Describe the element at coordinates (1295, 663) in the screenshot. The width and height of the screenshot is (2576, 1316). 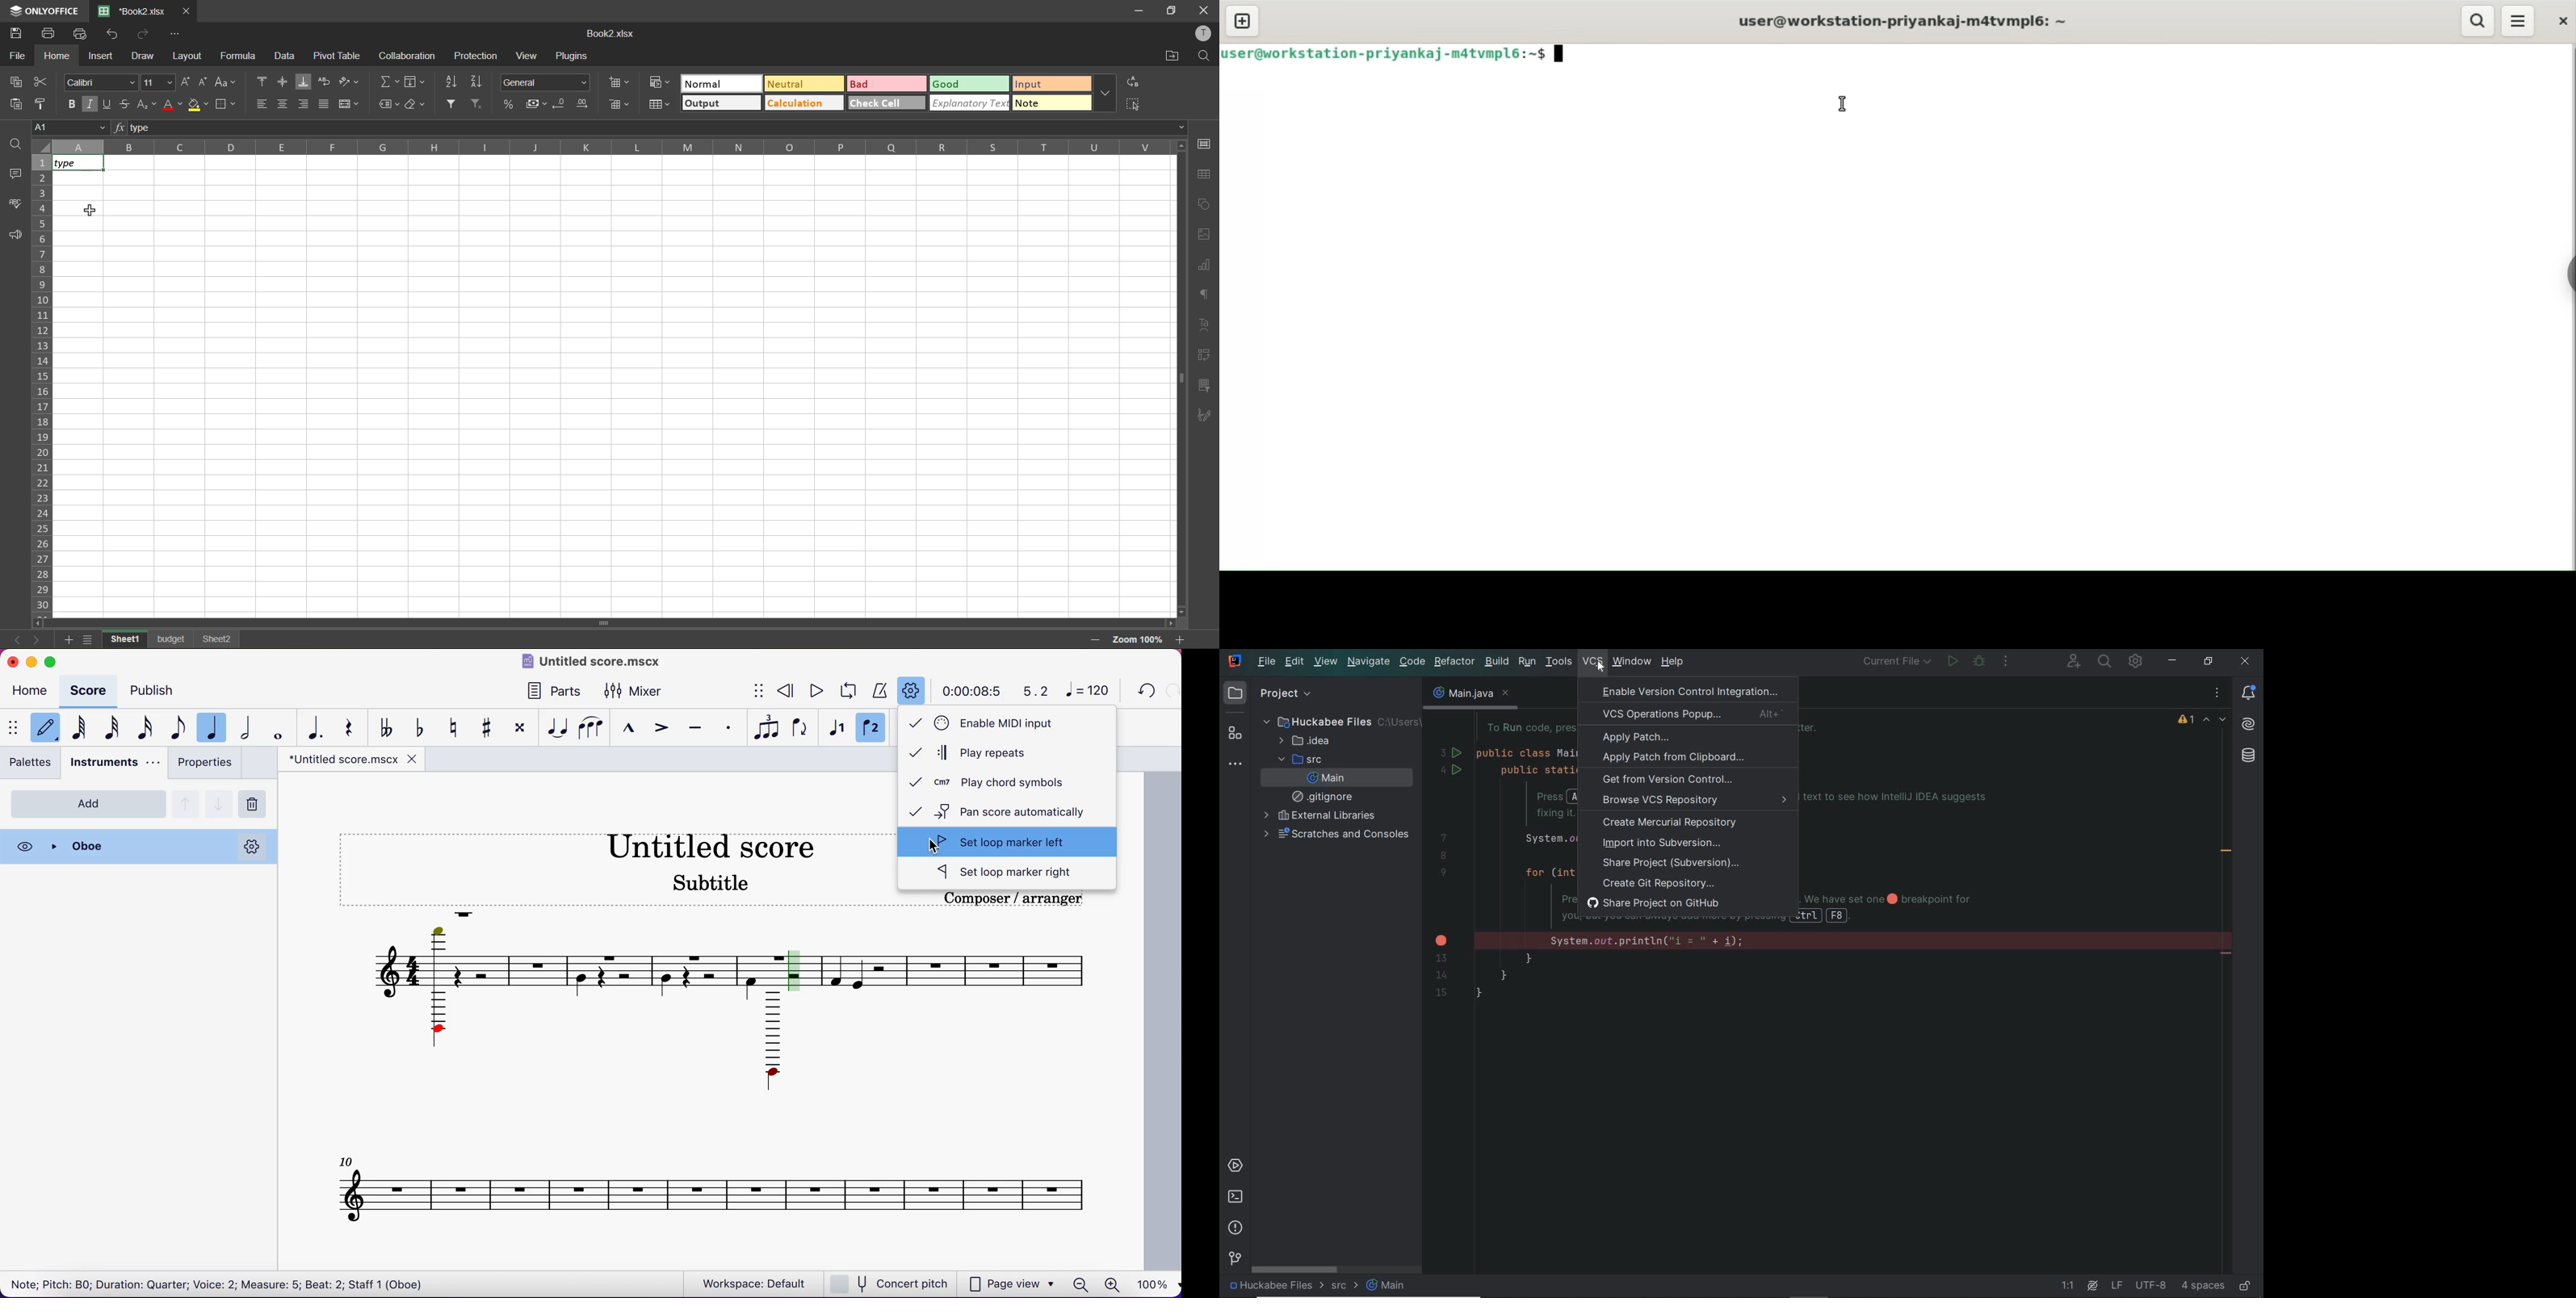
I see `edit` at that location.